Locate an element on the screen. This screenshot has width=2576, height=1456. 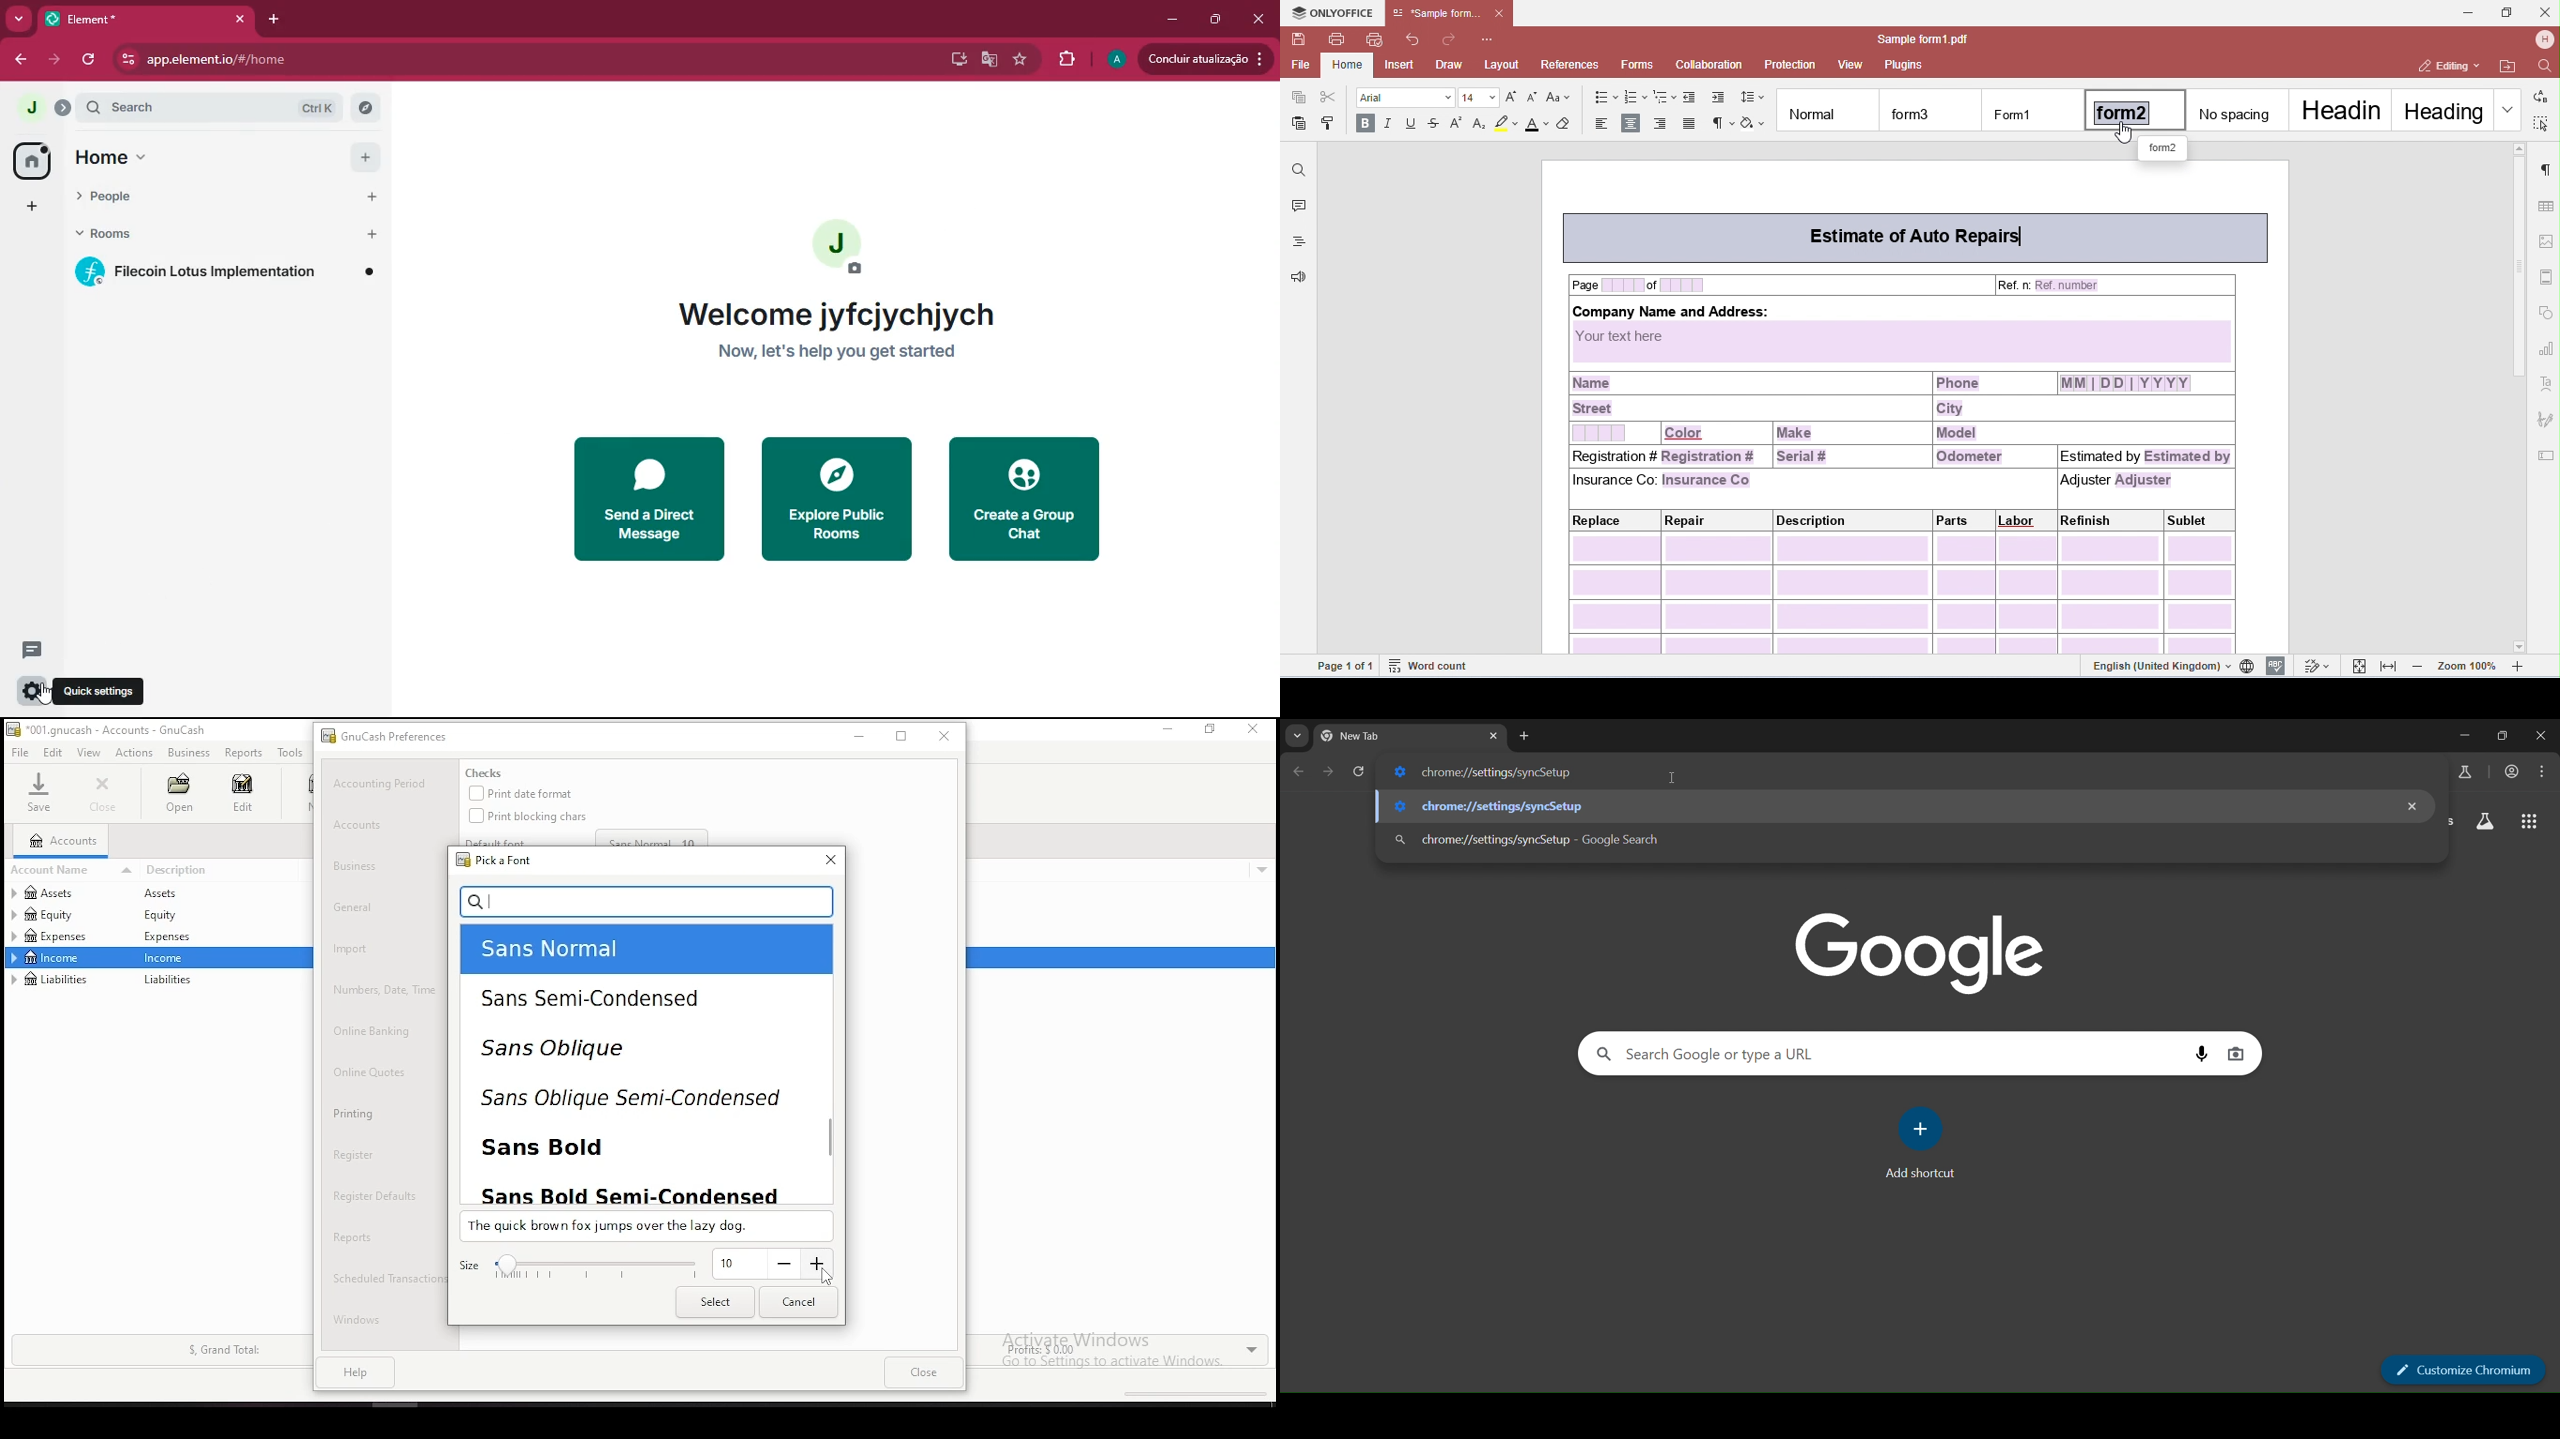
Now, let's help you get started is located at coordinates (846, 350).